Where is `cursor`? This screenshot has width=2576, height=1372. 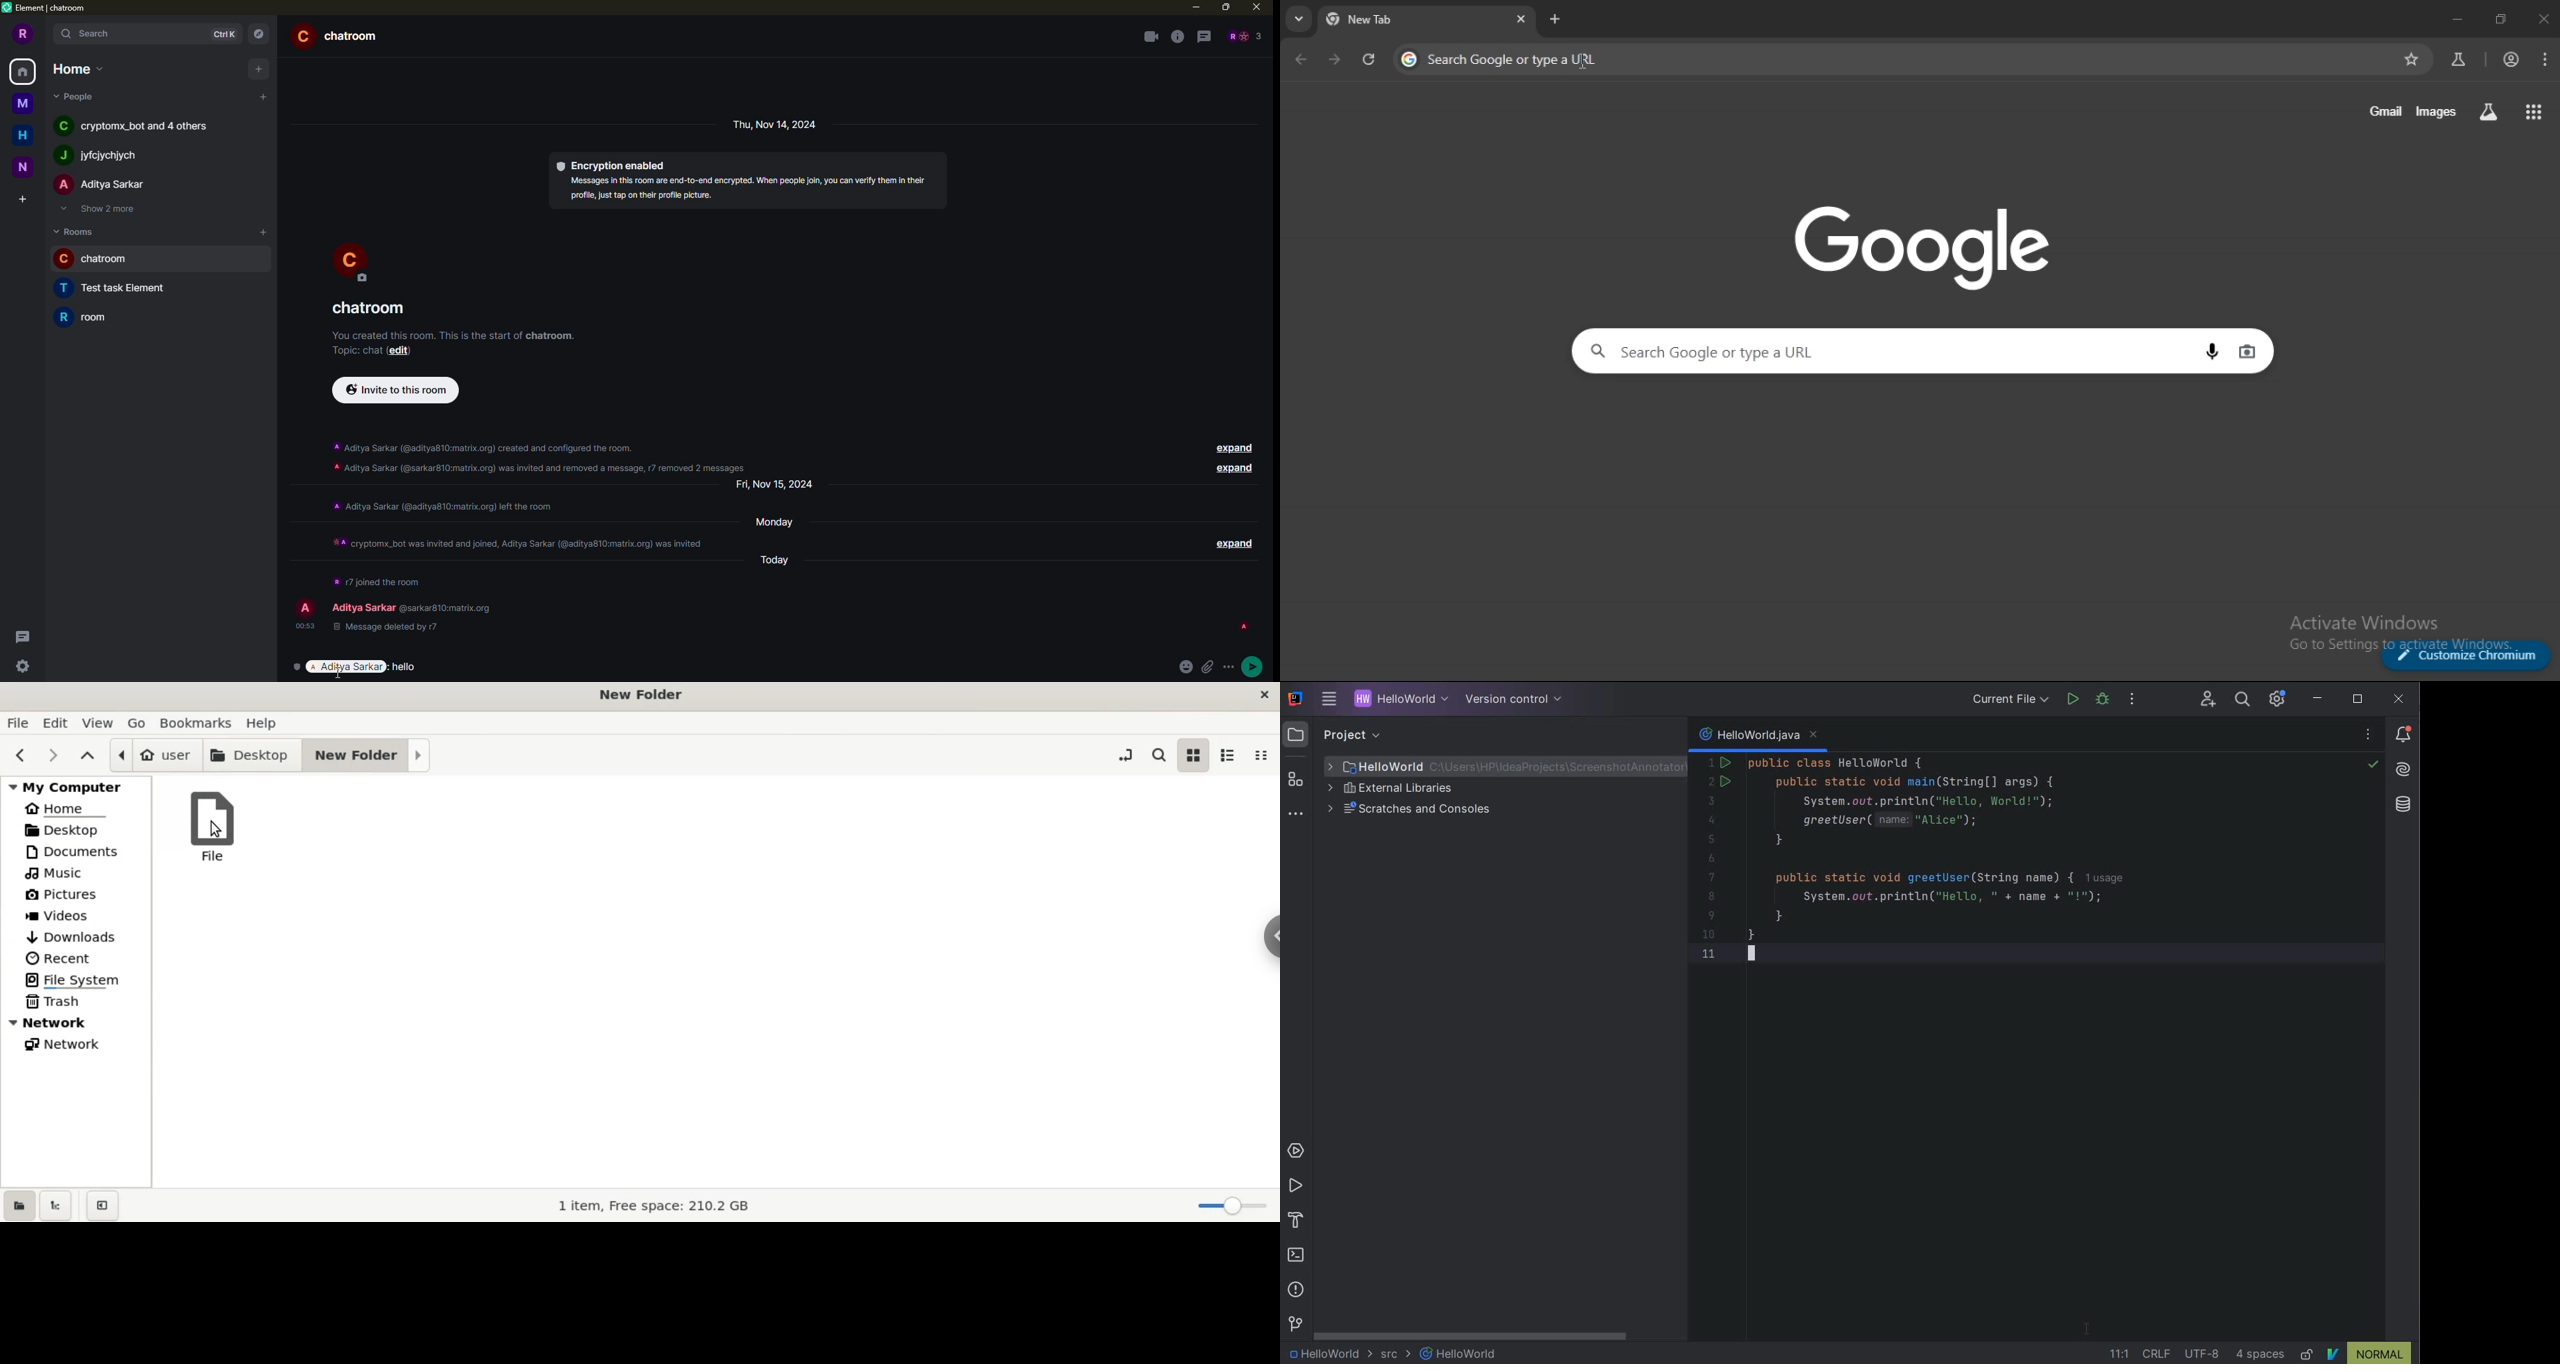 cursor is located at coordinates (340, 675).